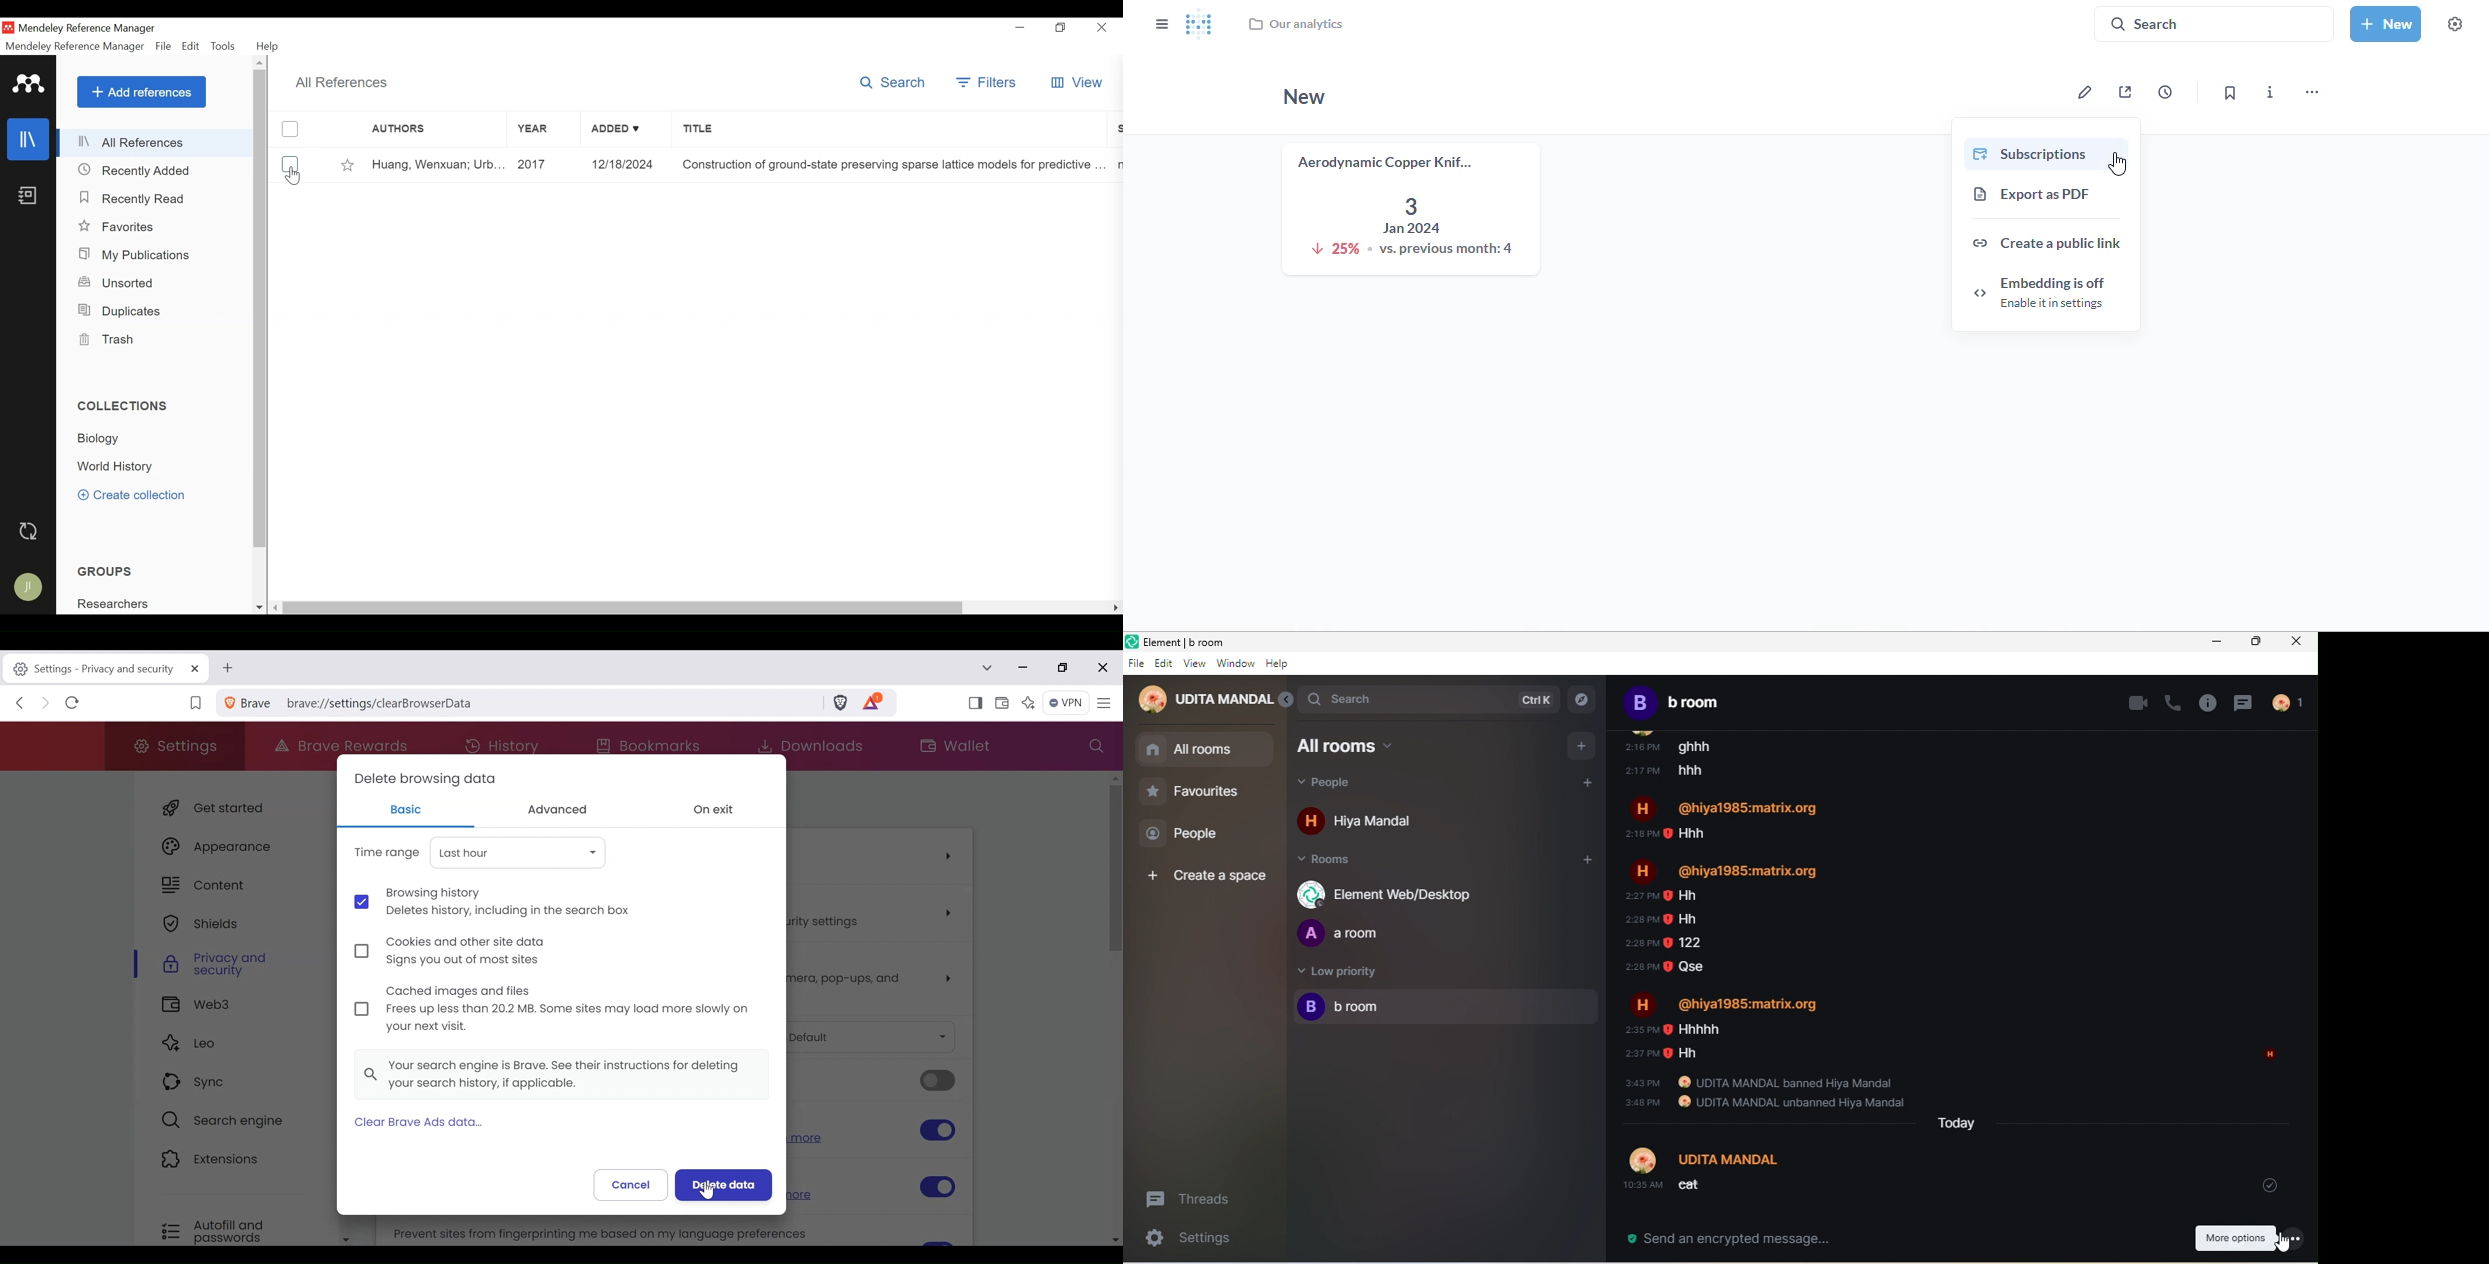 The width and height of the screenshot is (2492, 1288). What do you see at coordinates (1195, 664) in the screenshot?
I see `view` at bounding box center [1195, 664].